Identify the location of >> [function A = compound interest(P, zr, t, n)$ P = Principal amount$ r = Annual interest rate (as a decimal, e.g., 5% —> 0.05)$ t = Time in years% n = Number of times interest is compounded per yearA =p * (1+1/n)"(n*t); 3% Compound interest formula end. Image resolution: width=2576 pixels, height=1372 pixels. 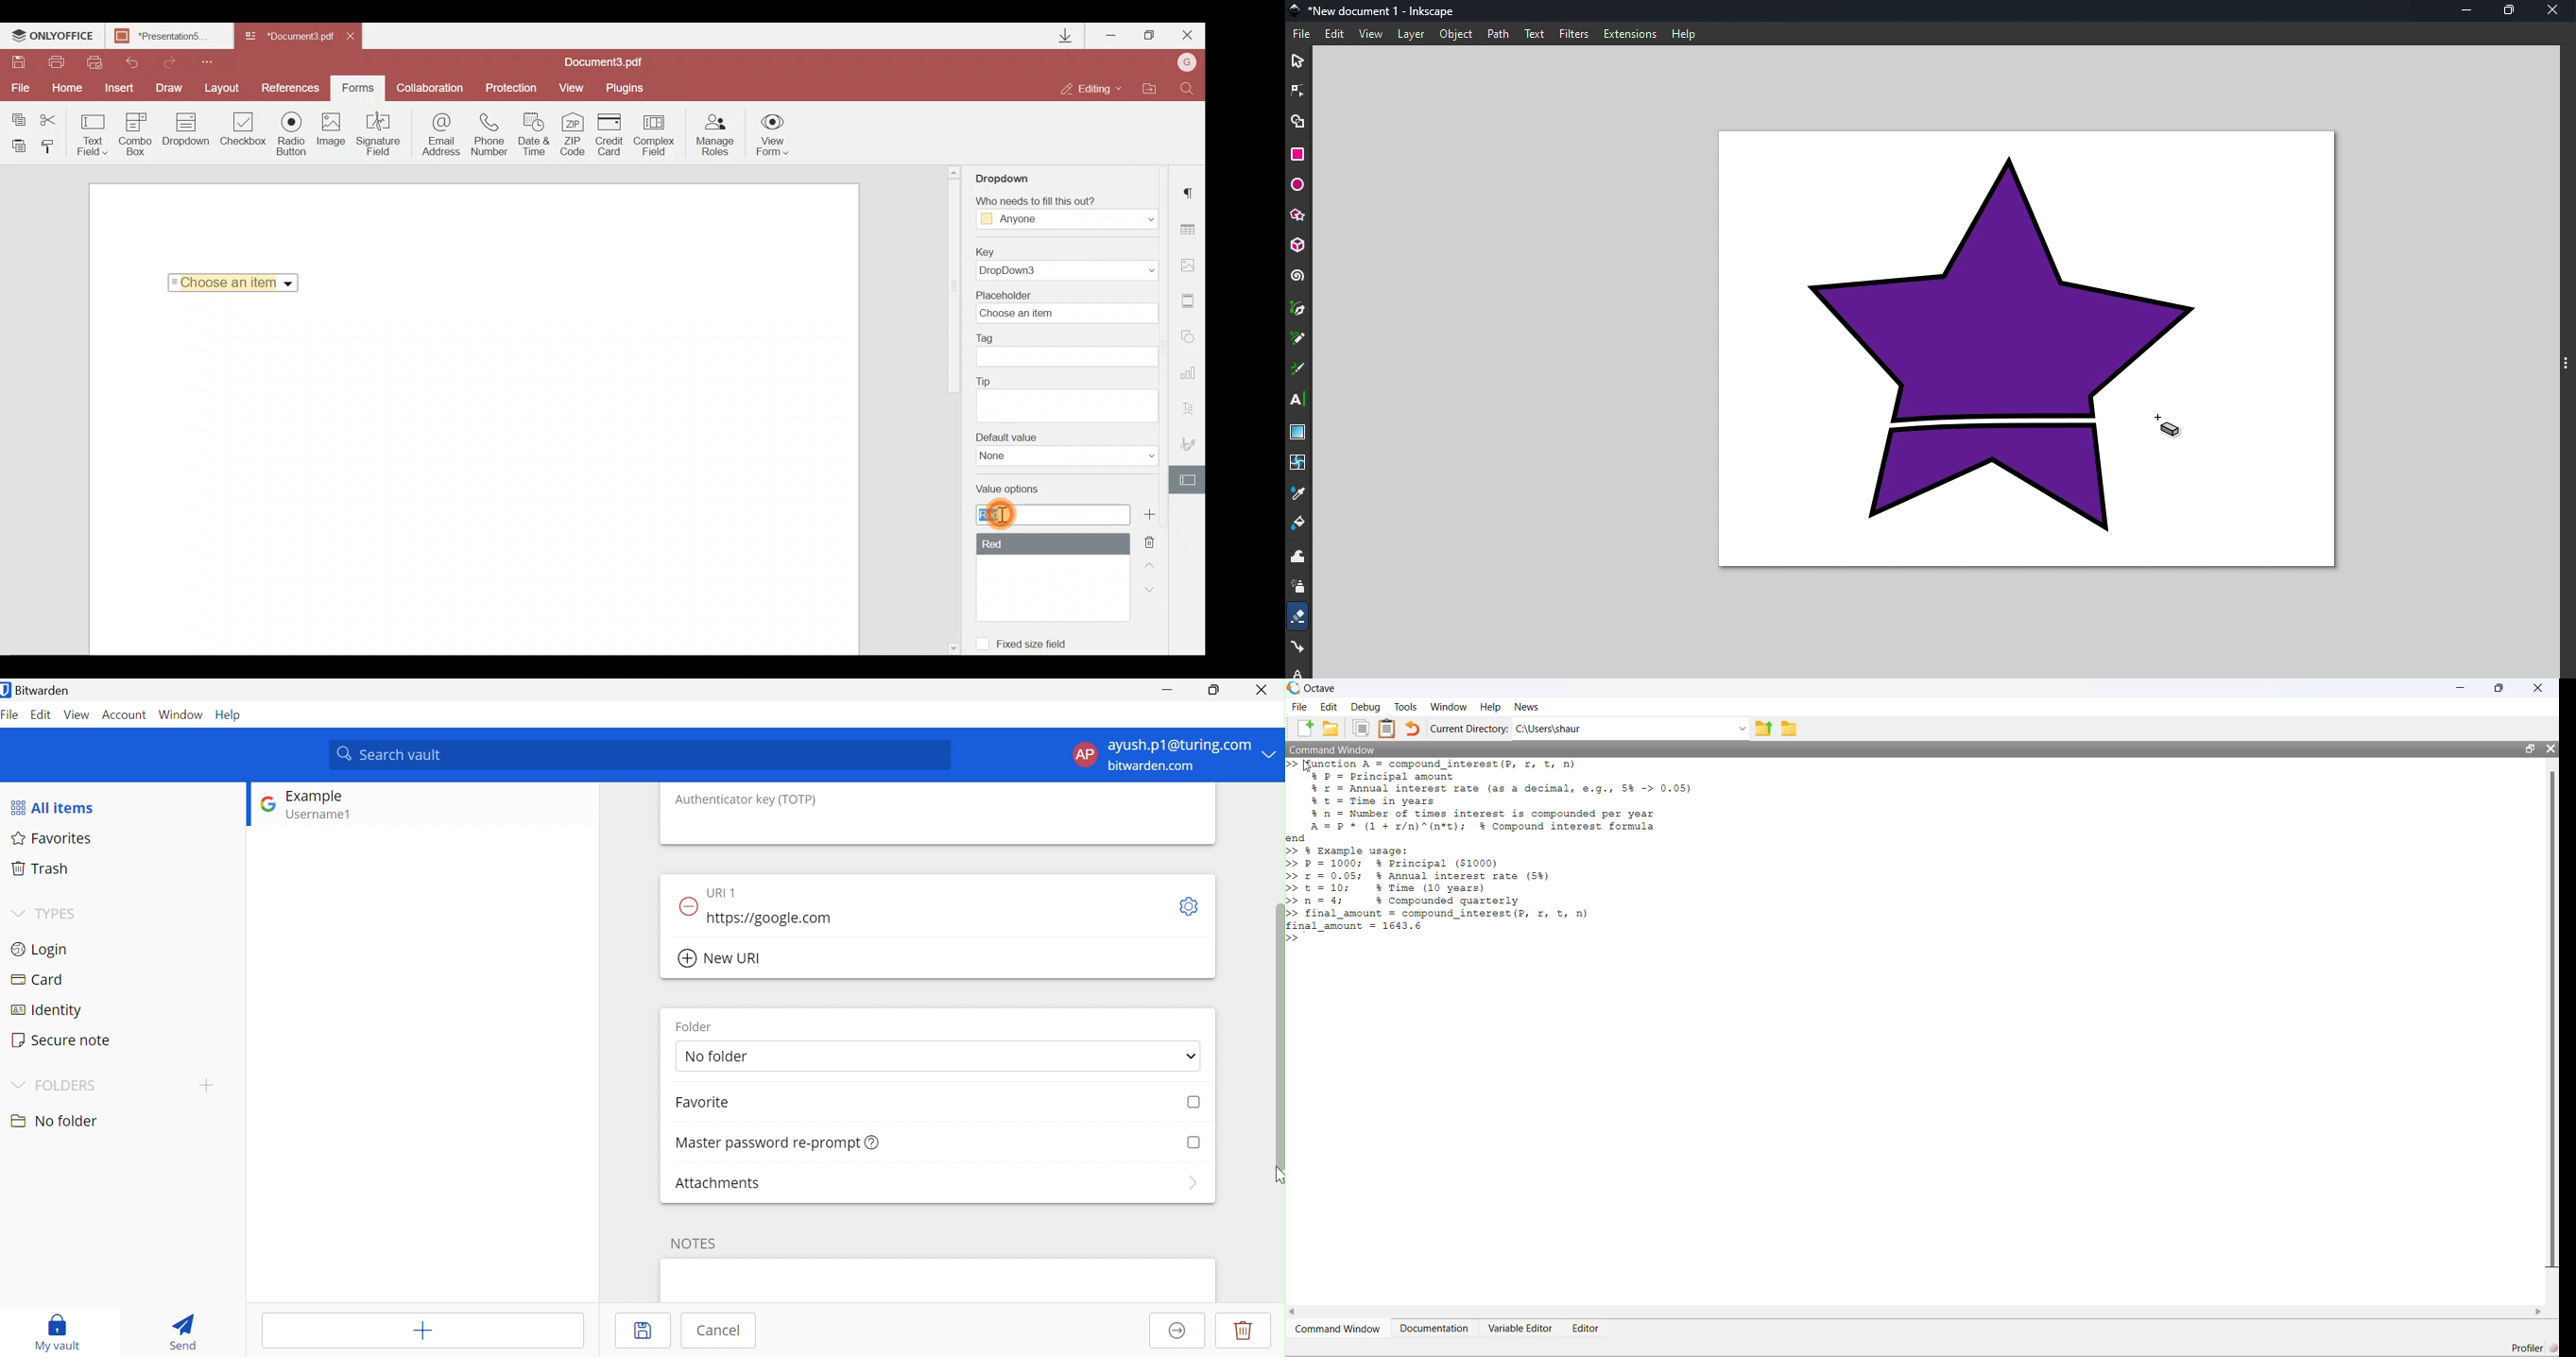
(1494, 801).